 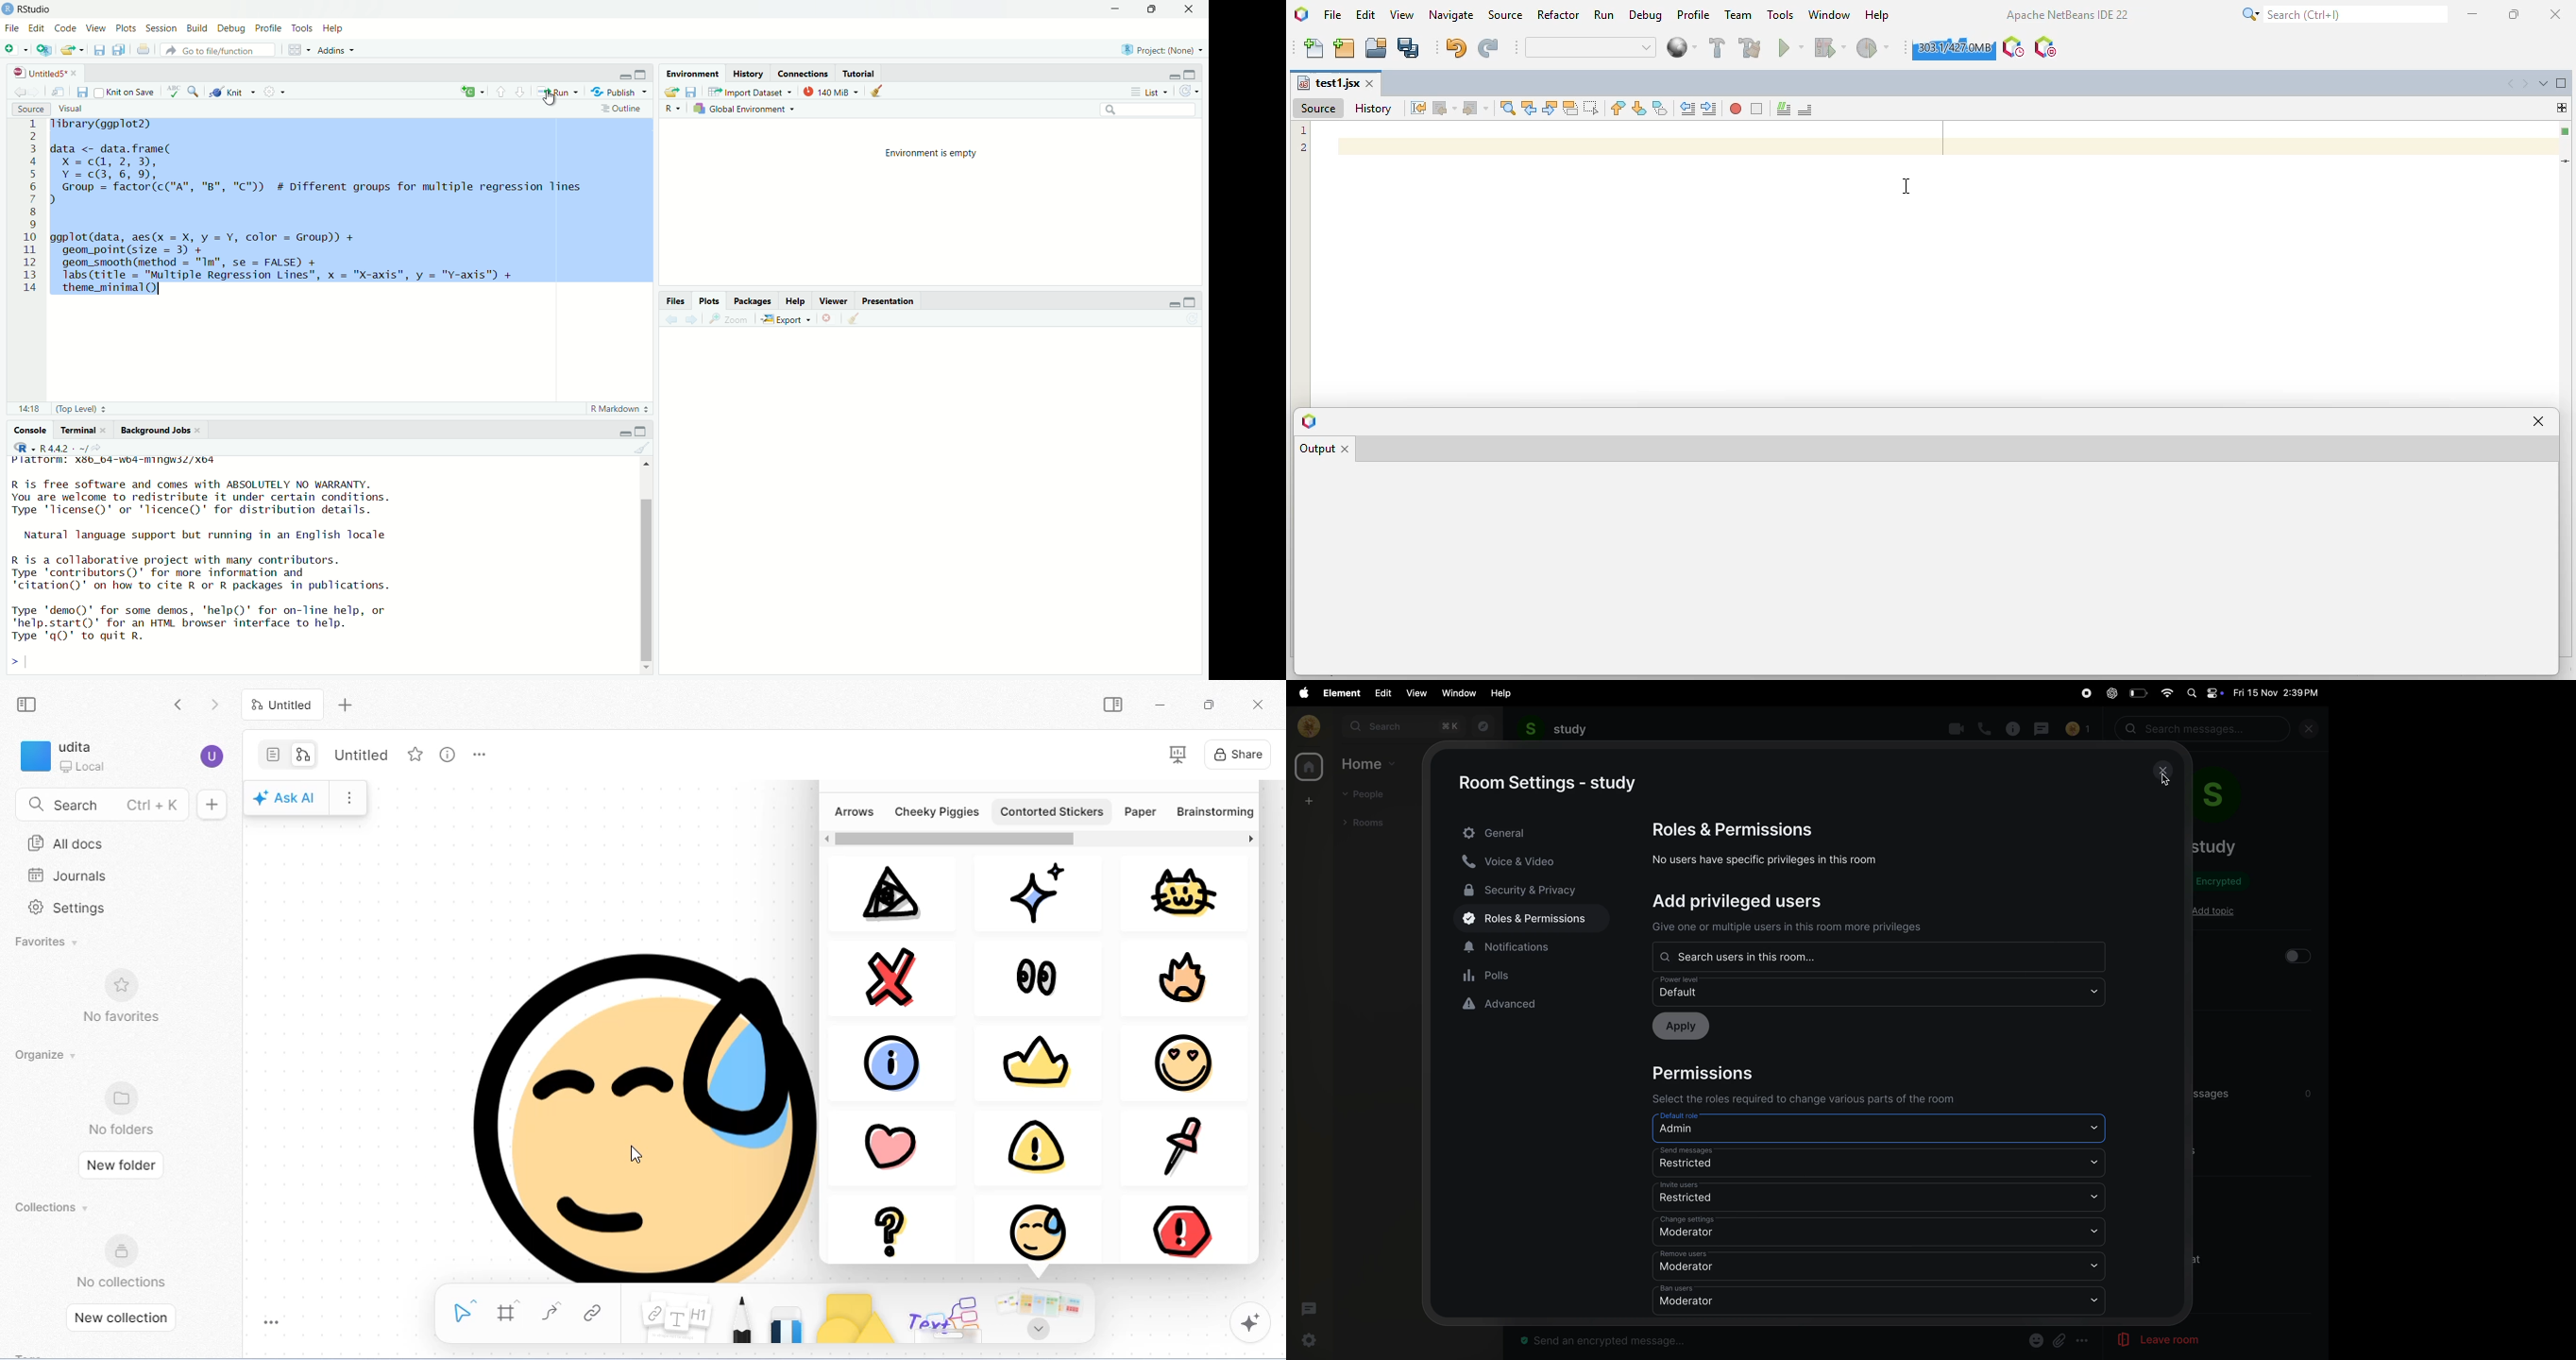 I want to click on export, so click(x=672, y=91).